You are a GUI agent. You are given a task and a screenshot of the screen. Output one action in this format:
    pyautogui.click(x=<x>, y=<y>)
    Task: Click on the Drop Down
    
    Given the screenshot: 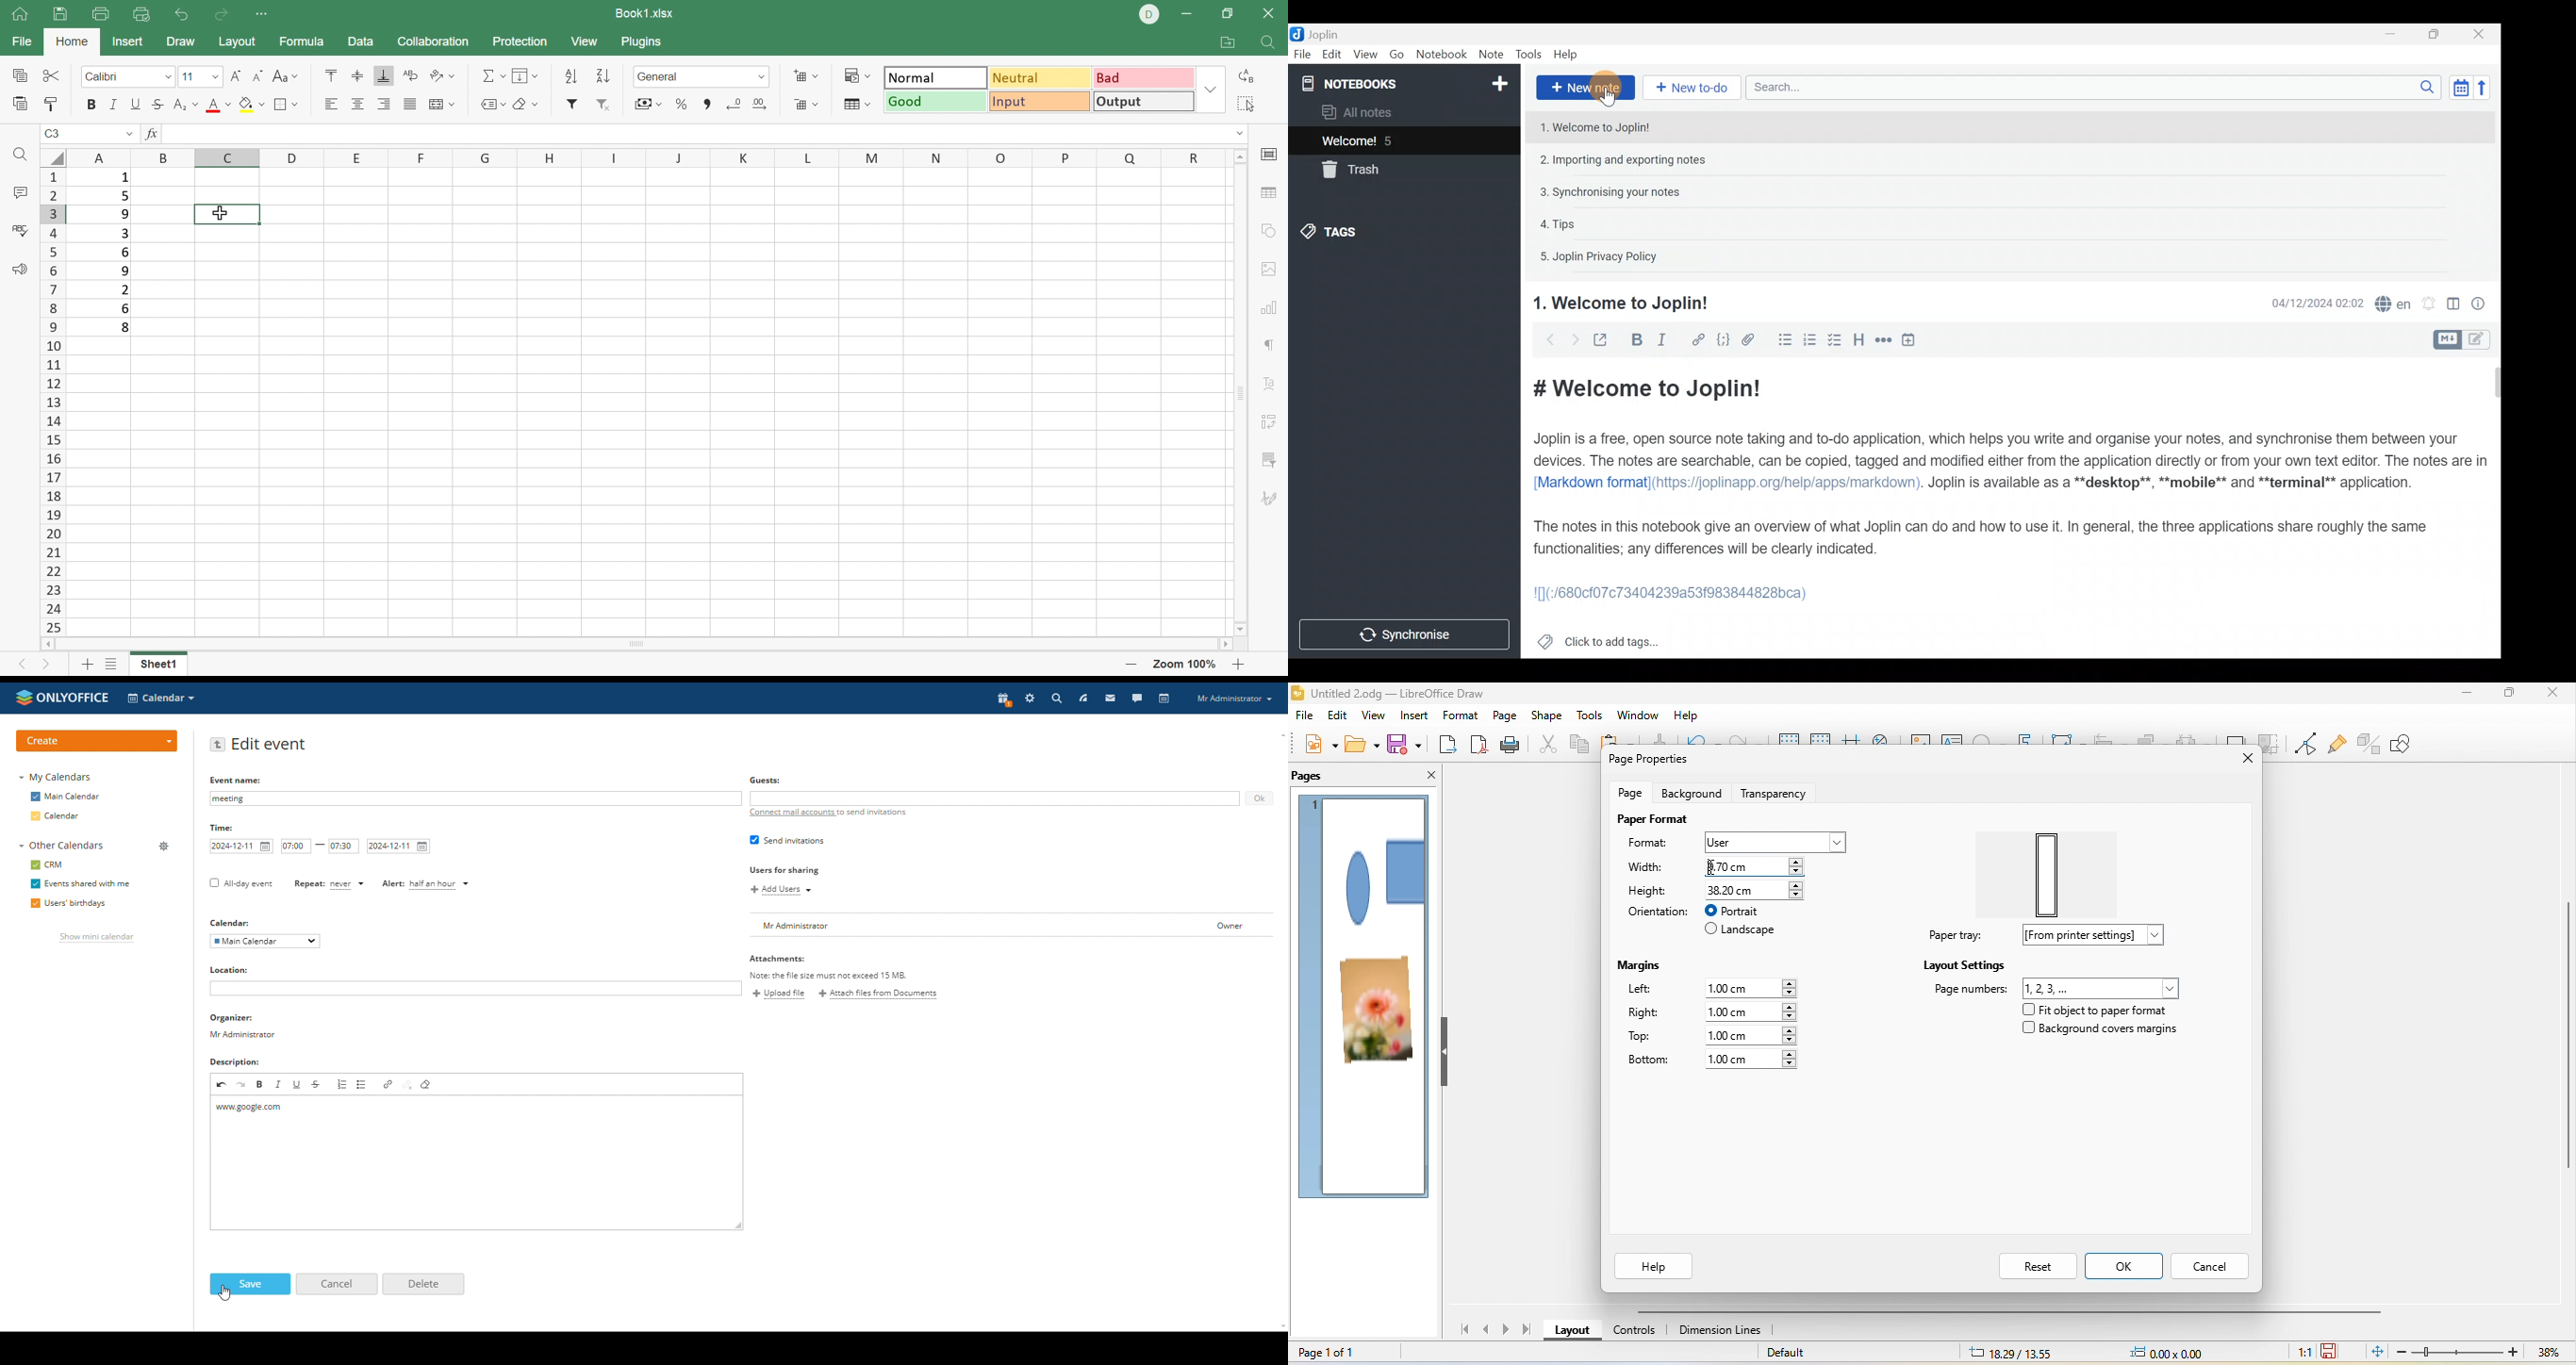 What is the action you would take?
    pyautogui.click(x=762, y=76)
    